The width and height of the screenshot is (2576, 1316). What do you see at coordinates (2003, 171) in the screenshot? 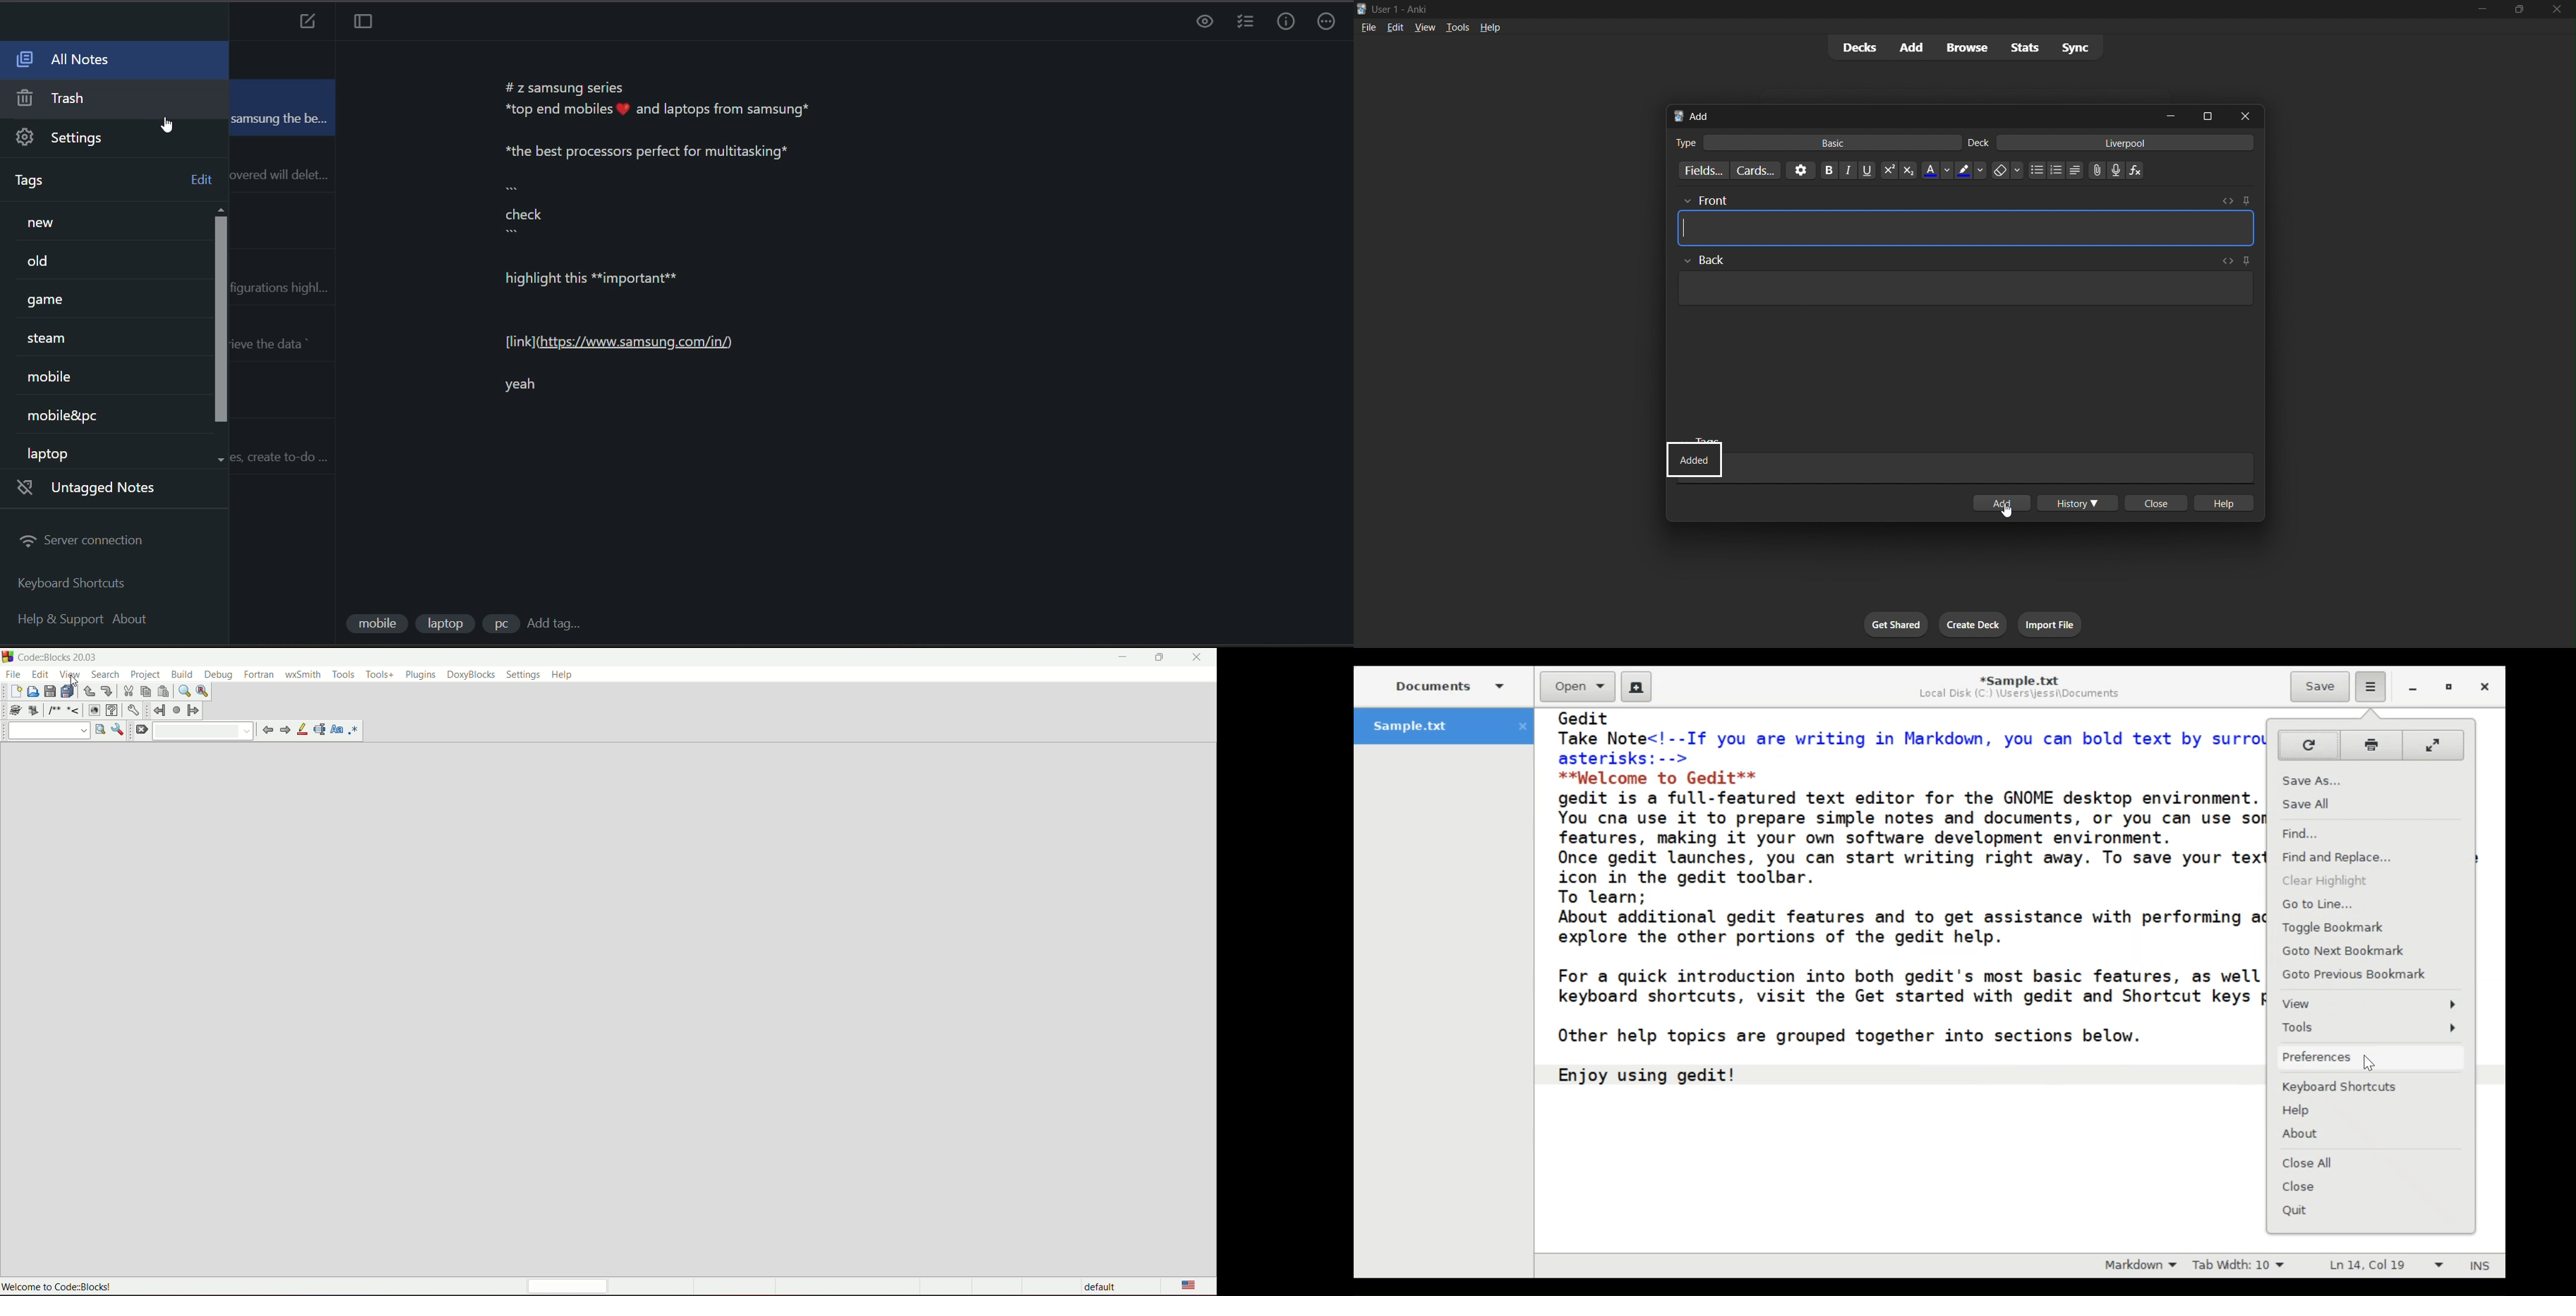
I see `erase formatting` at bounding box center [2003, 171].